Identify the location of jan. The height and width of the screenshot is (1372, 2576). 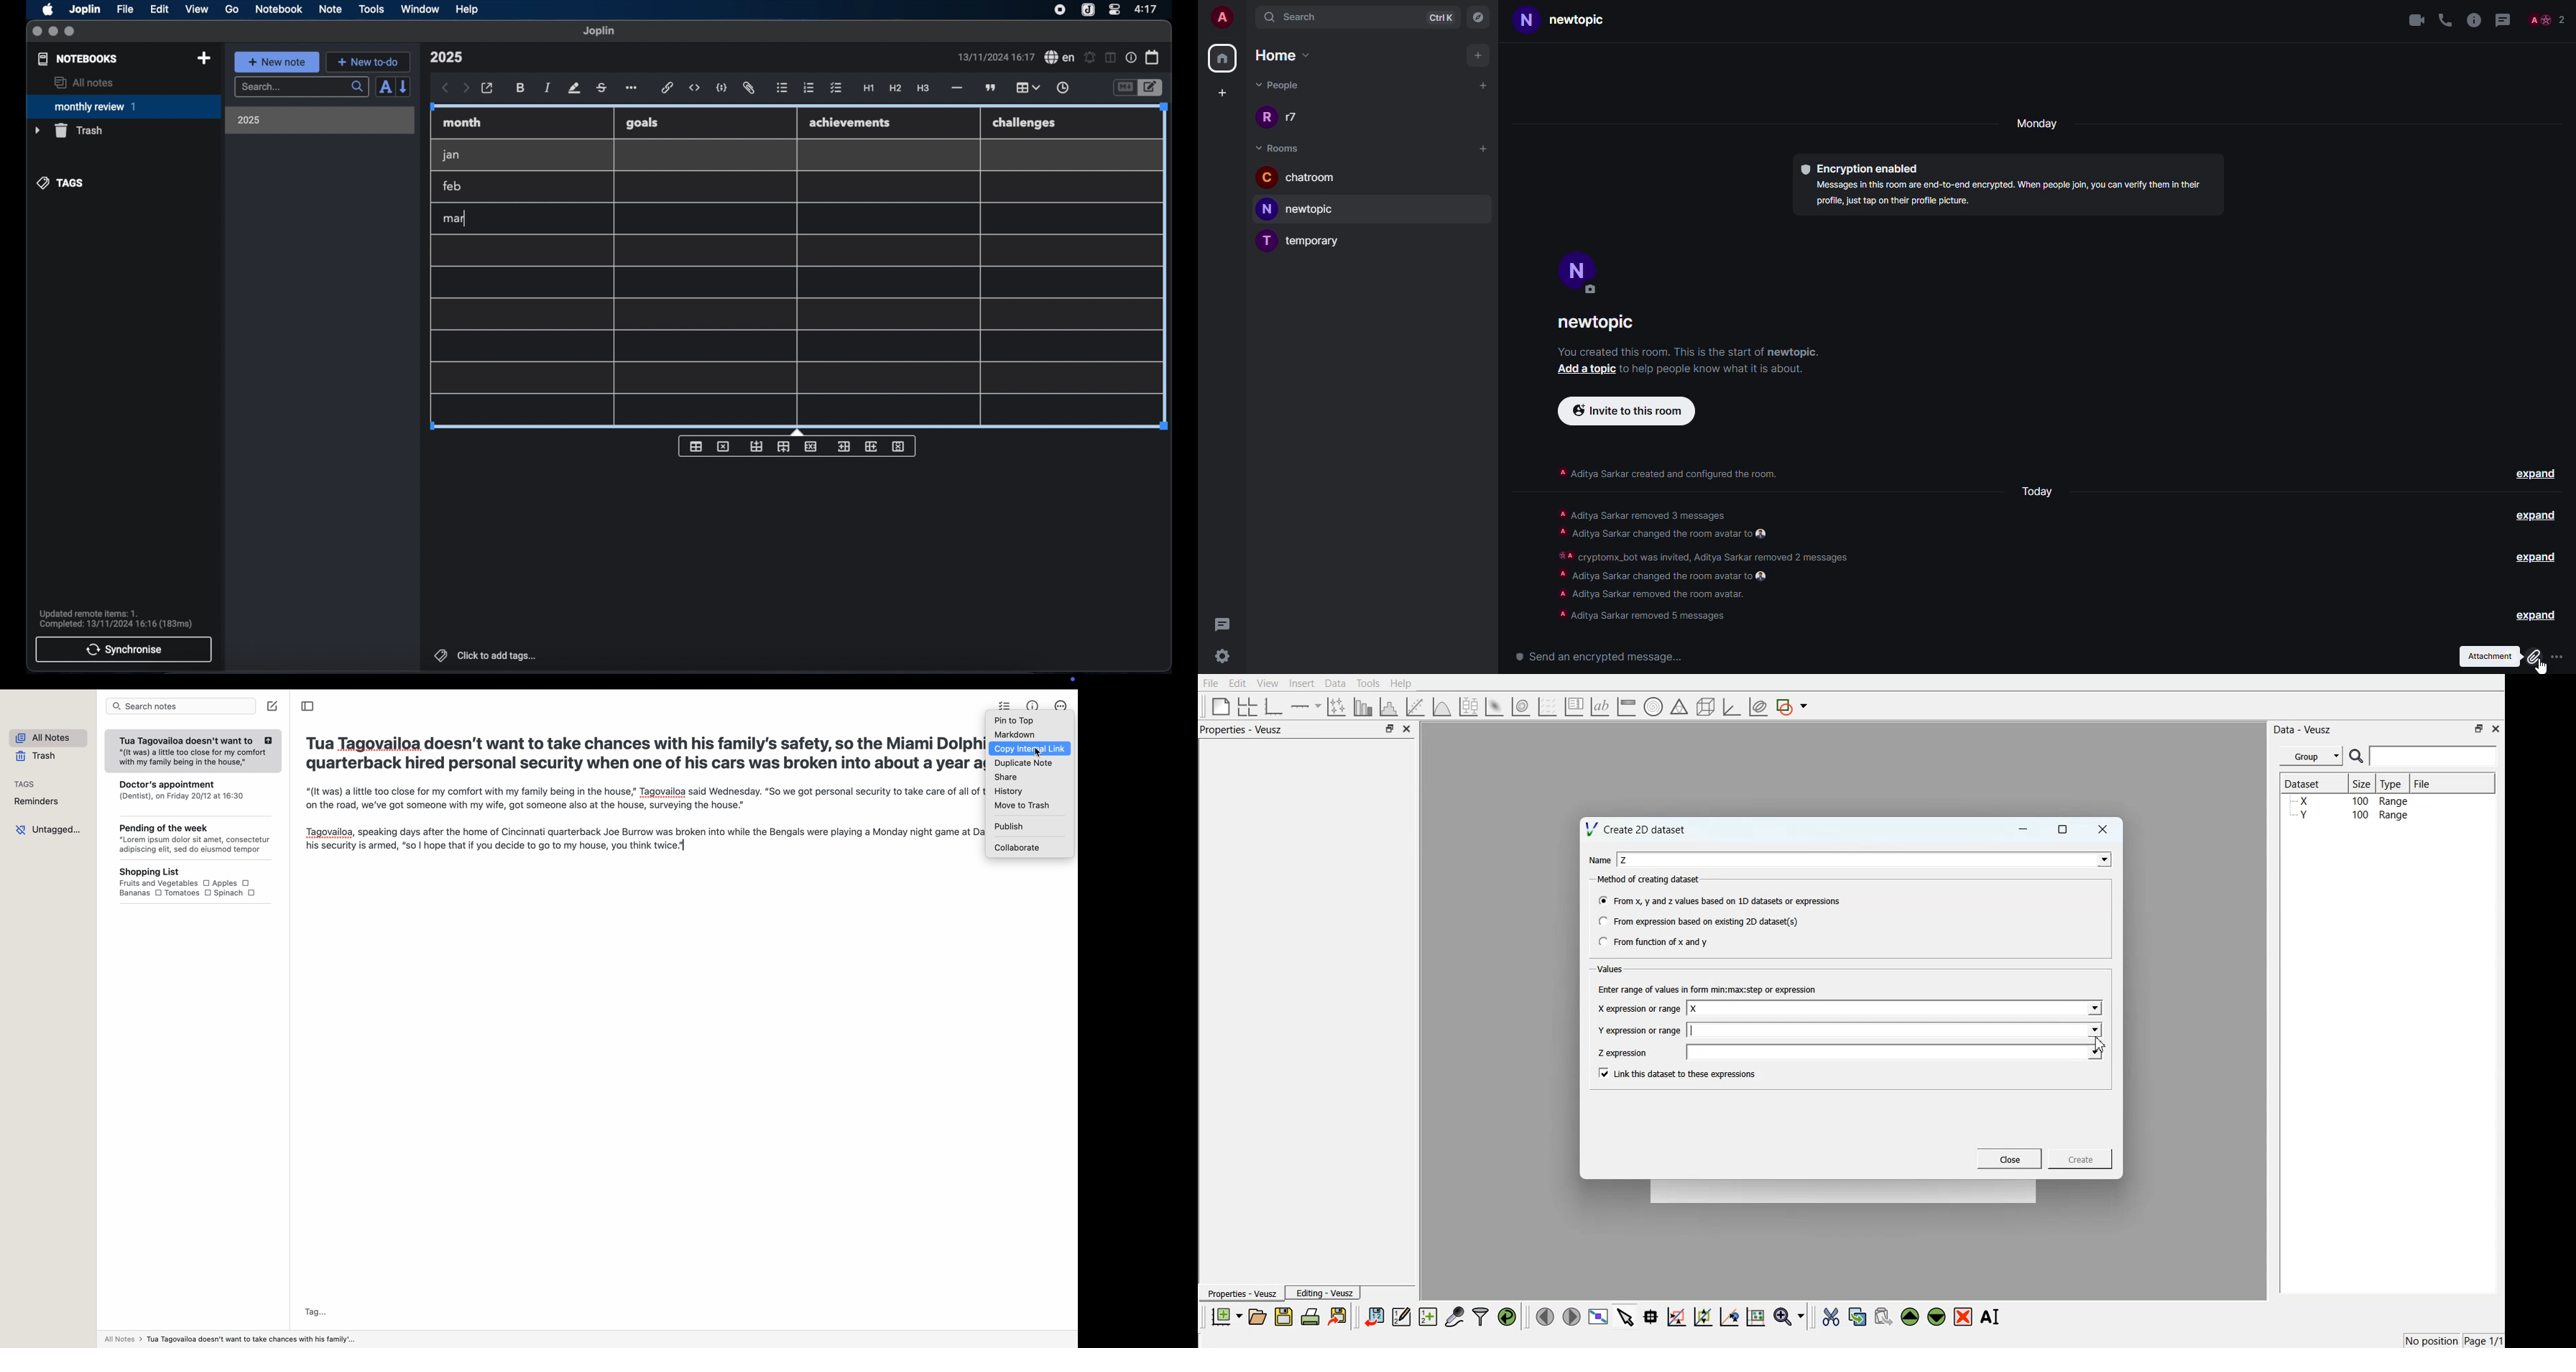
(451, 155).